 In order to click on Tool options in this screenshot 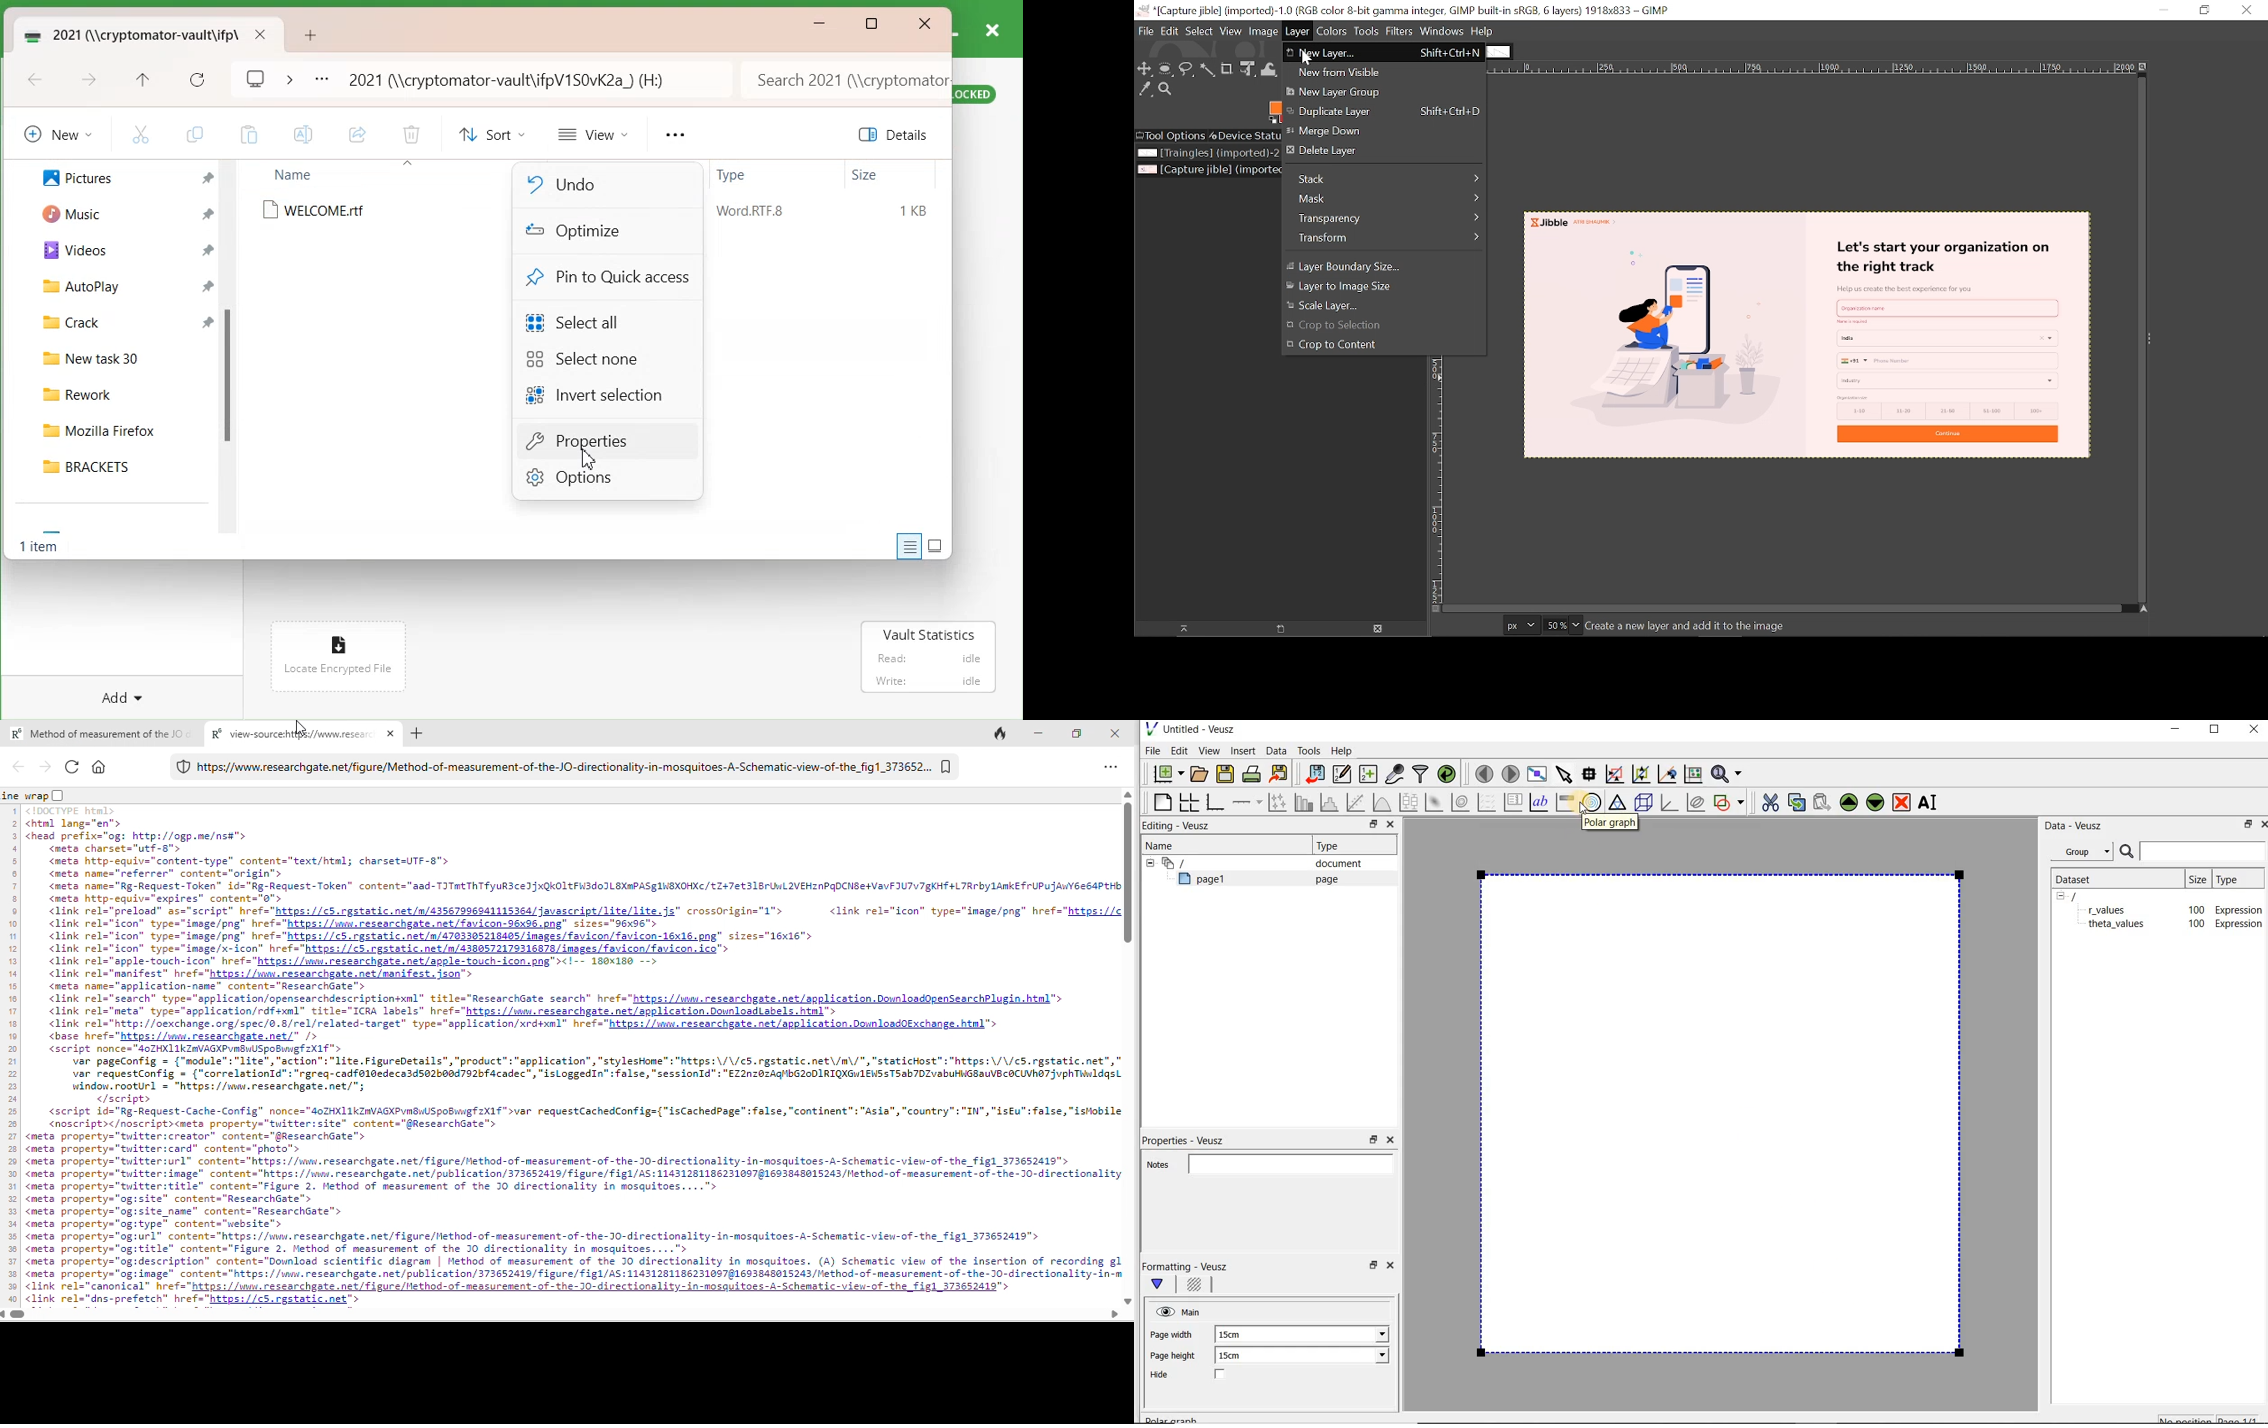, I will do `click(1170, 136)`.